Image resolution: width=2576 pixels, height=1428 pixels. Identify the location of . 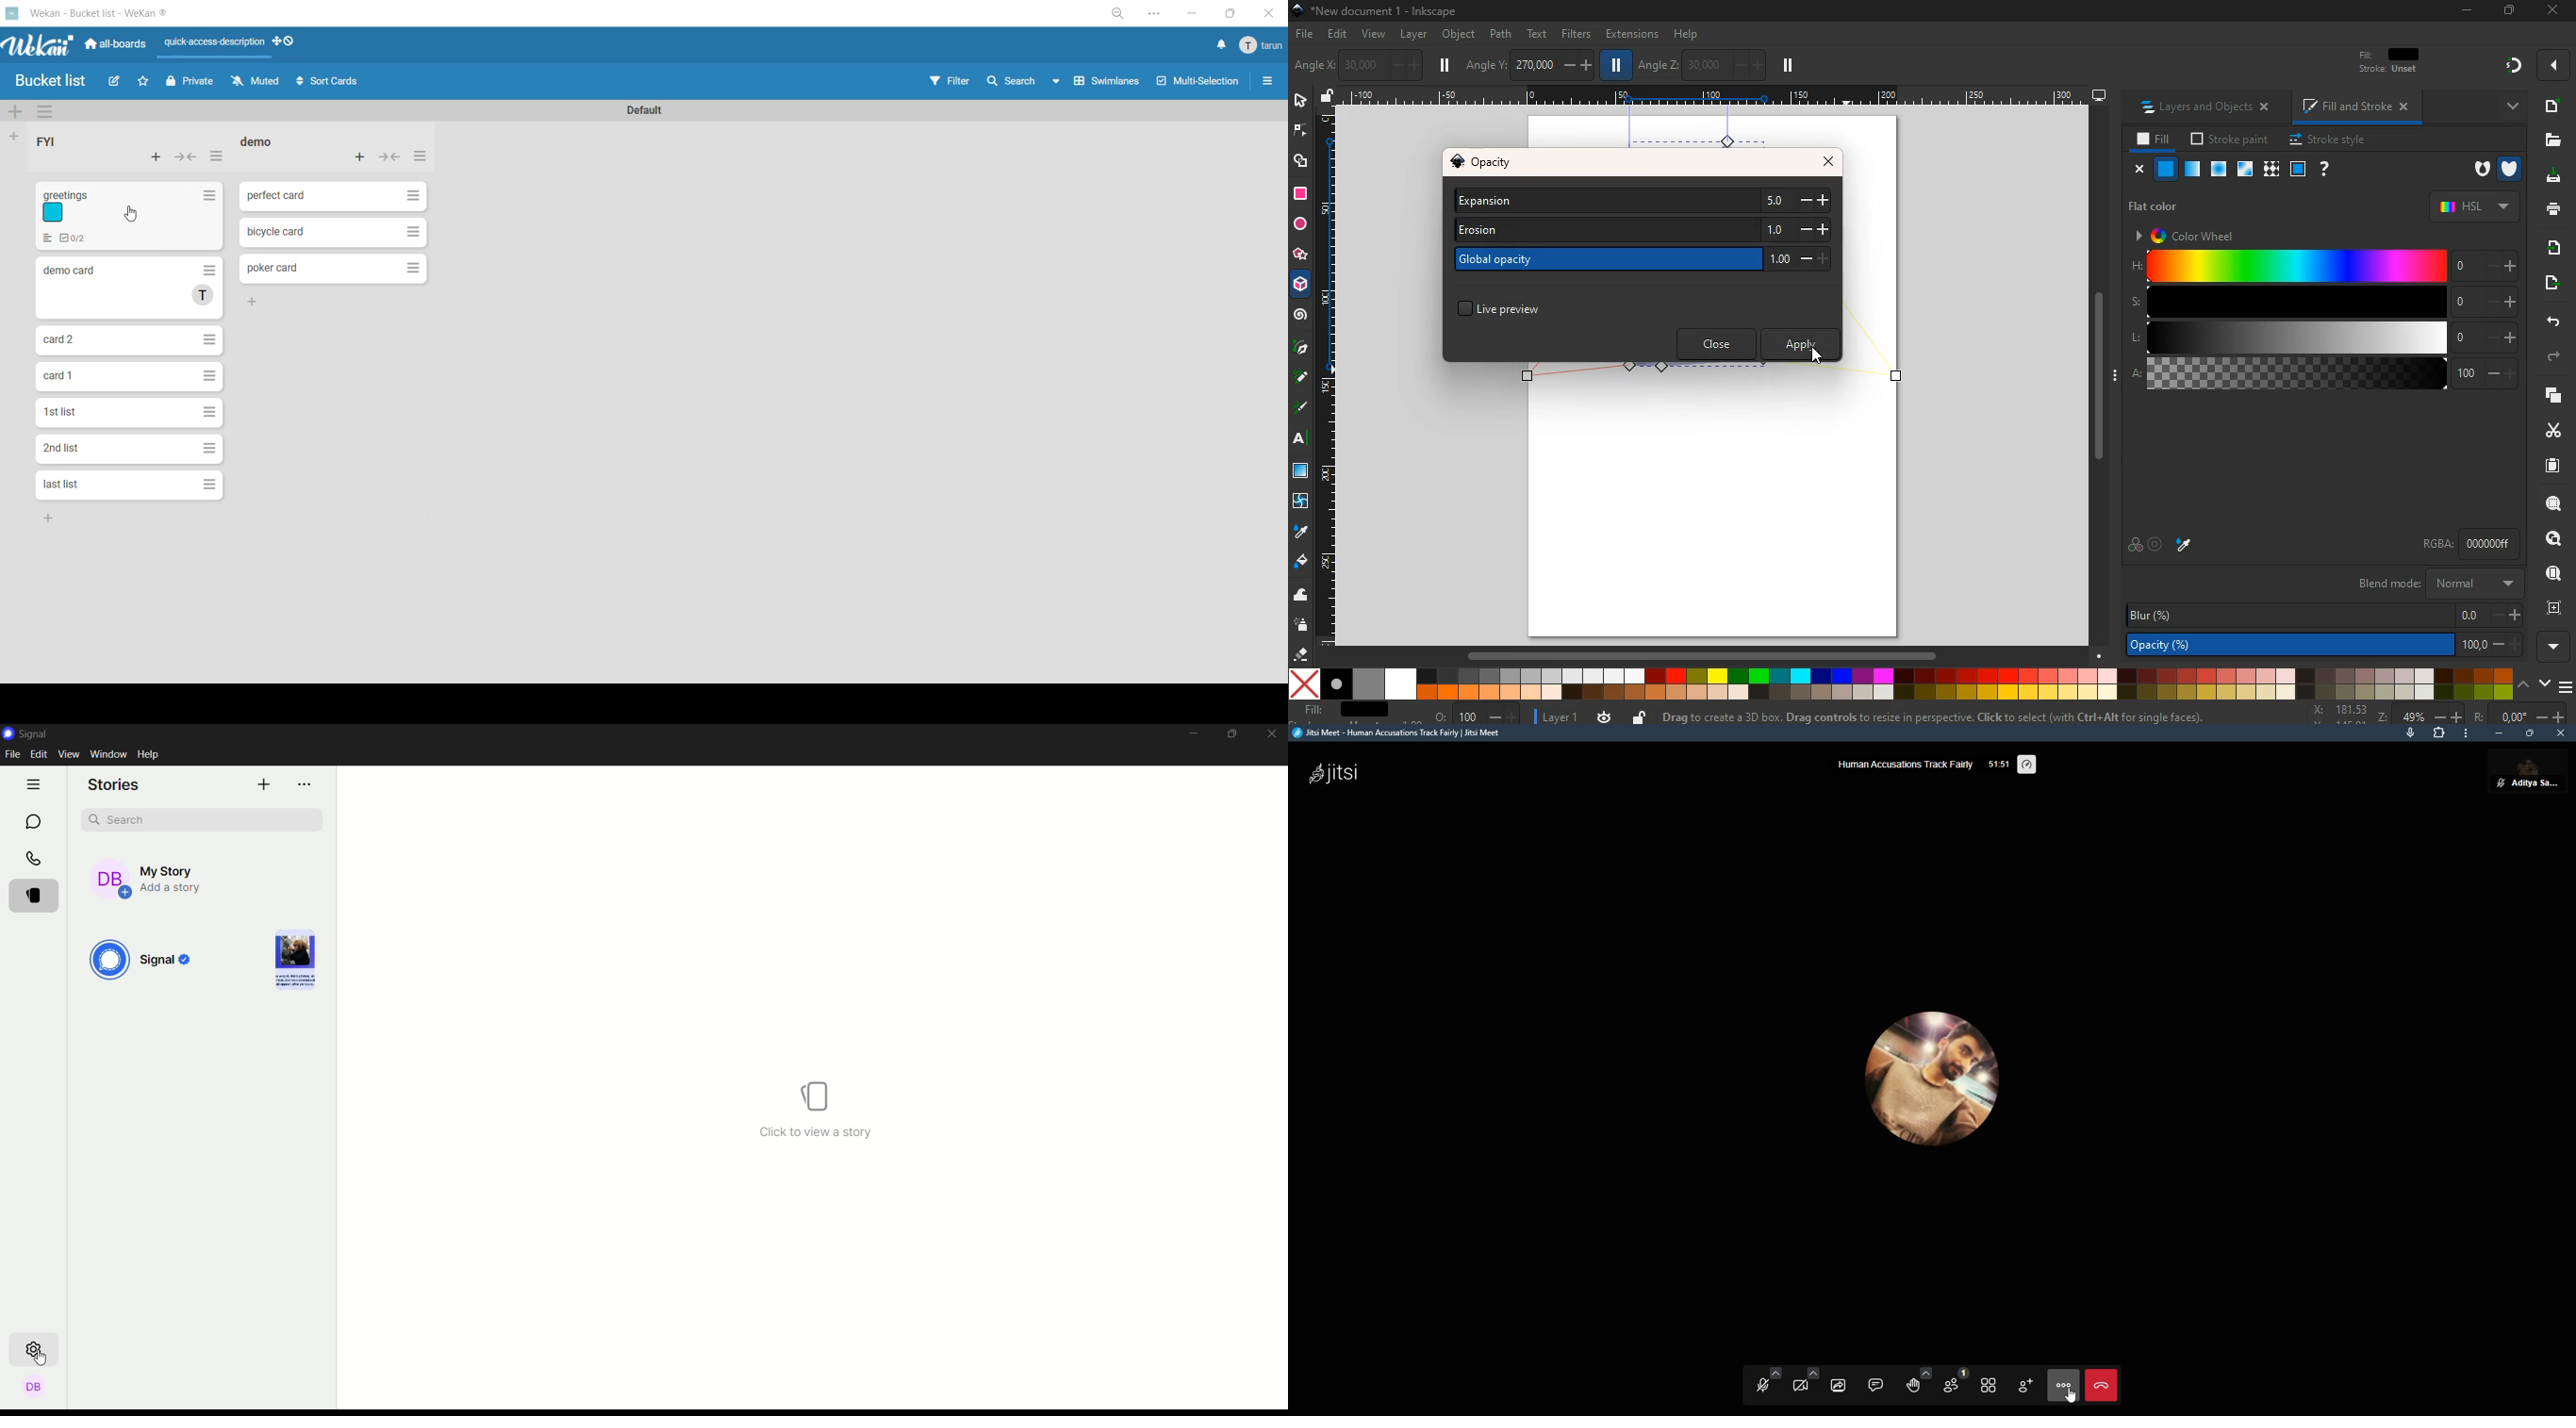
(2483, 715).